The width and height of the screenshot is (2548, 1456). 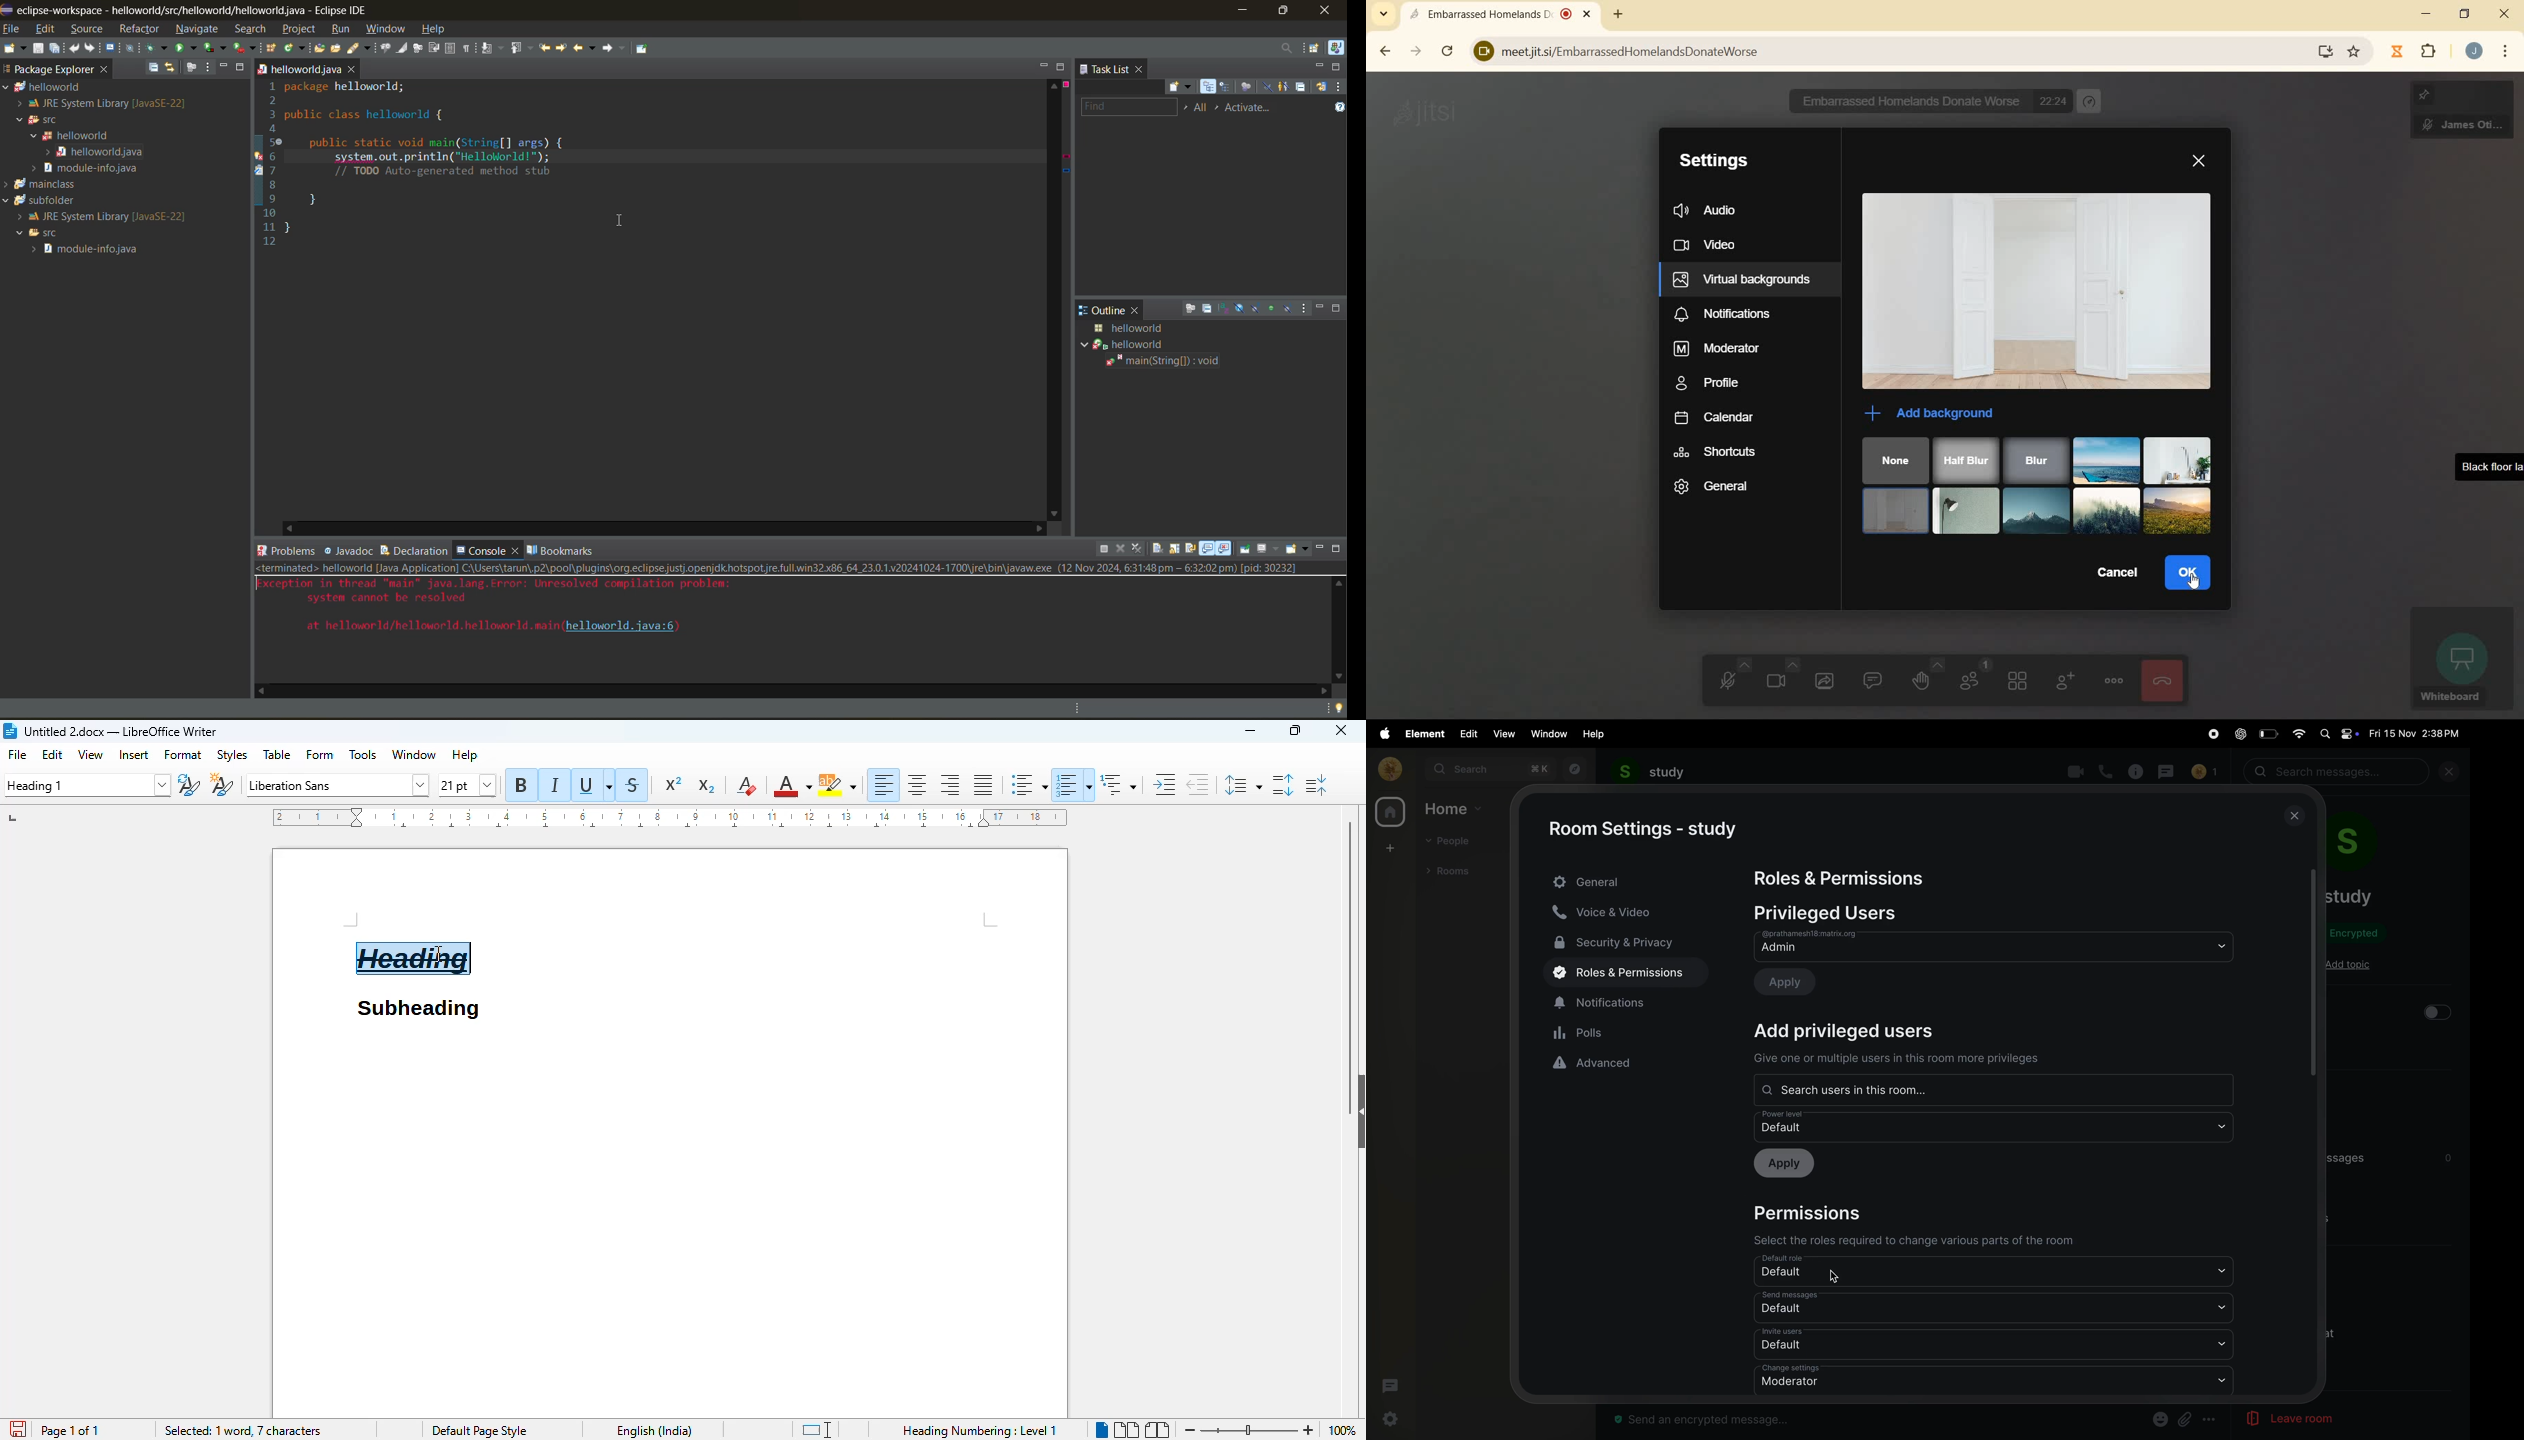 What do you see at coordinates (1286, 87) in the screenshot?
I see `show only my tasks` at bounding box center [1286, 87].